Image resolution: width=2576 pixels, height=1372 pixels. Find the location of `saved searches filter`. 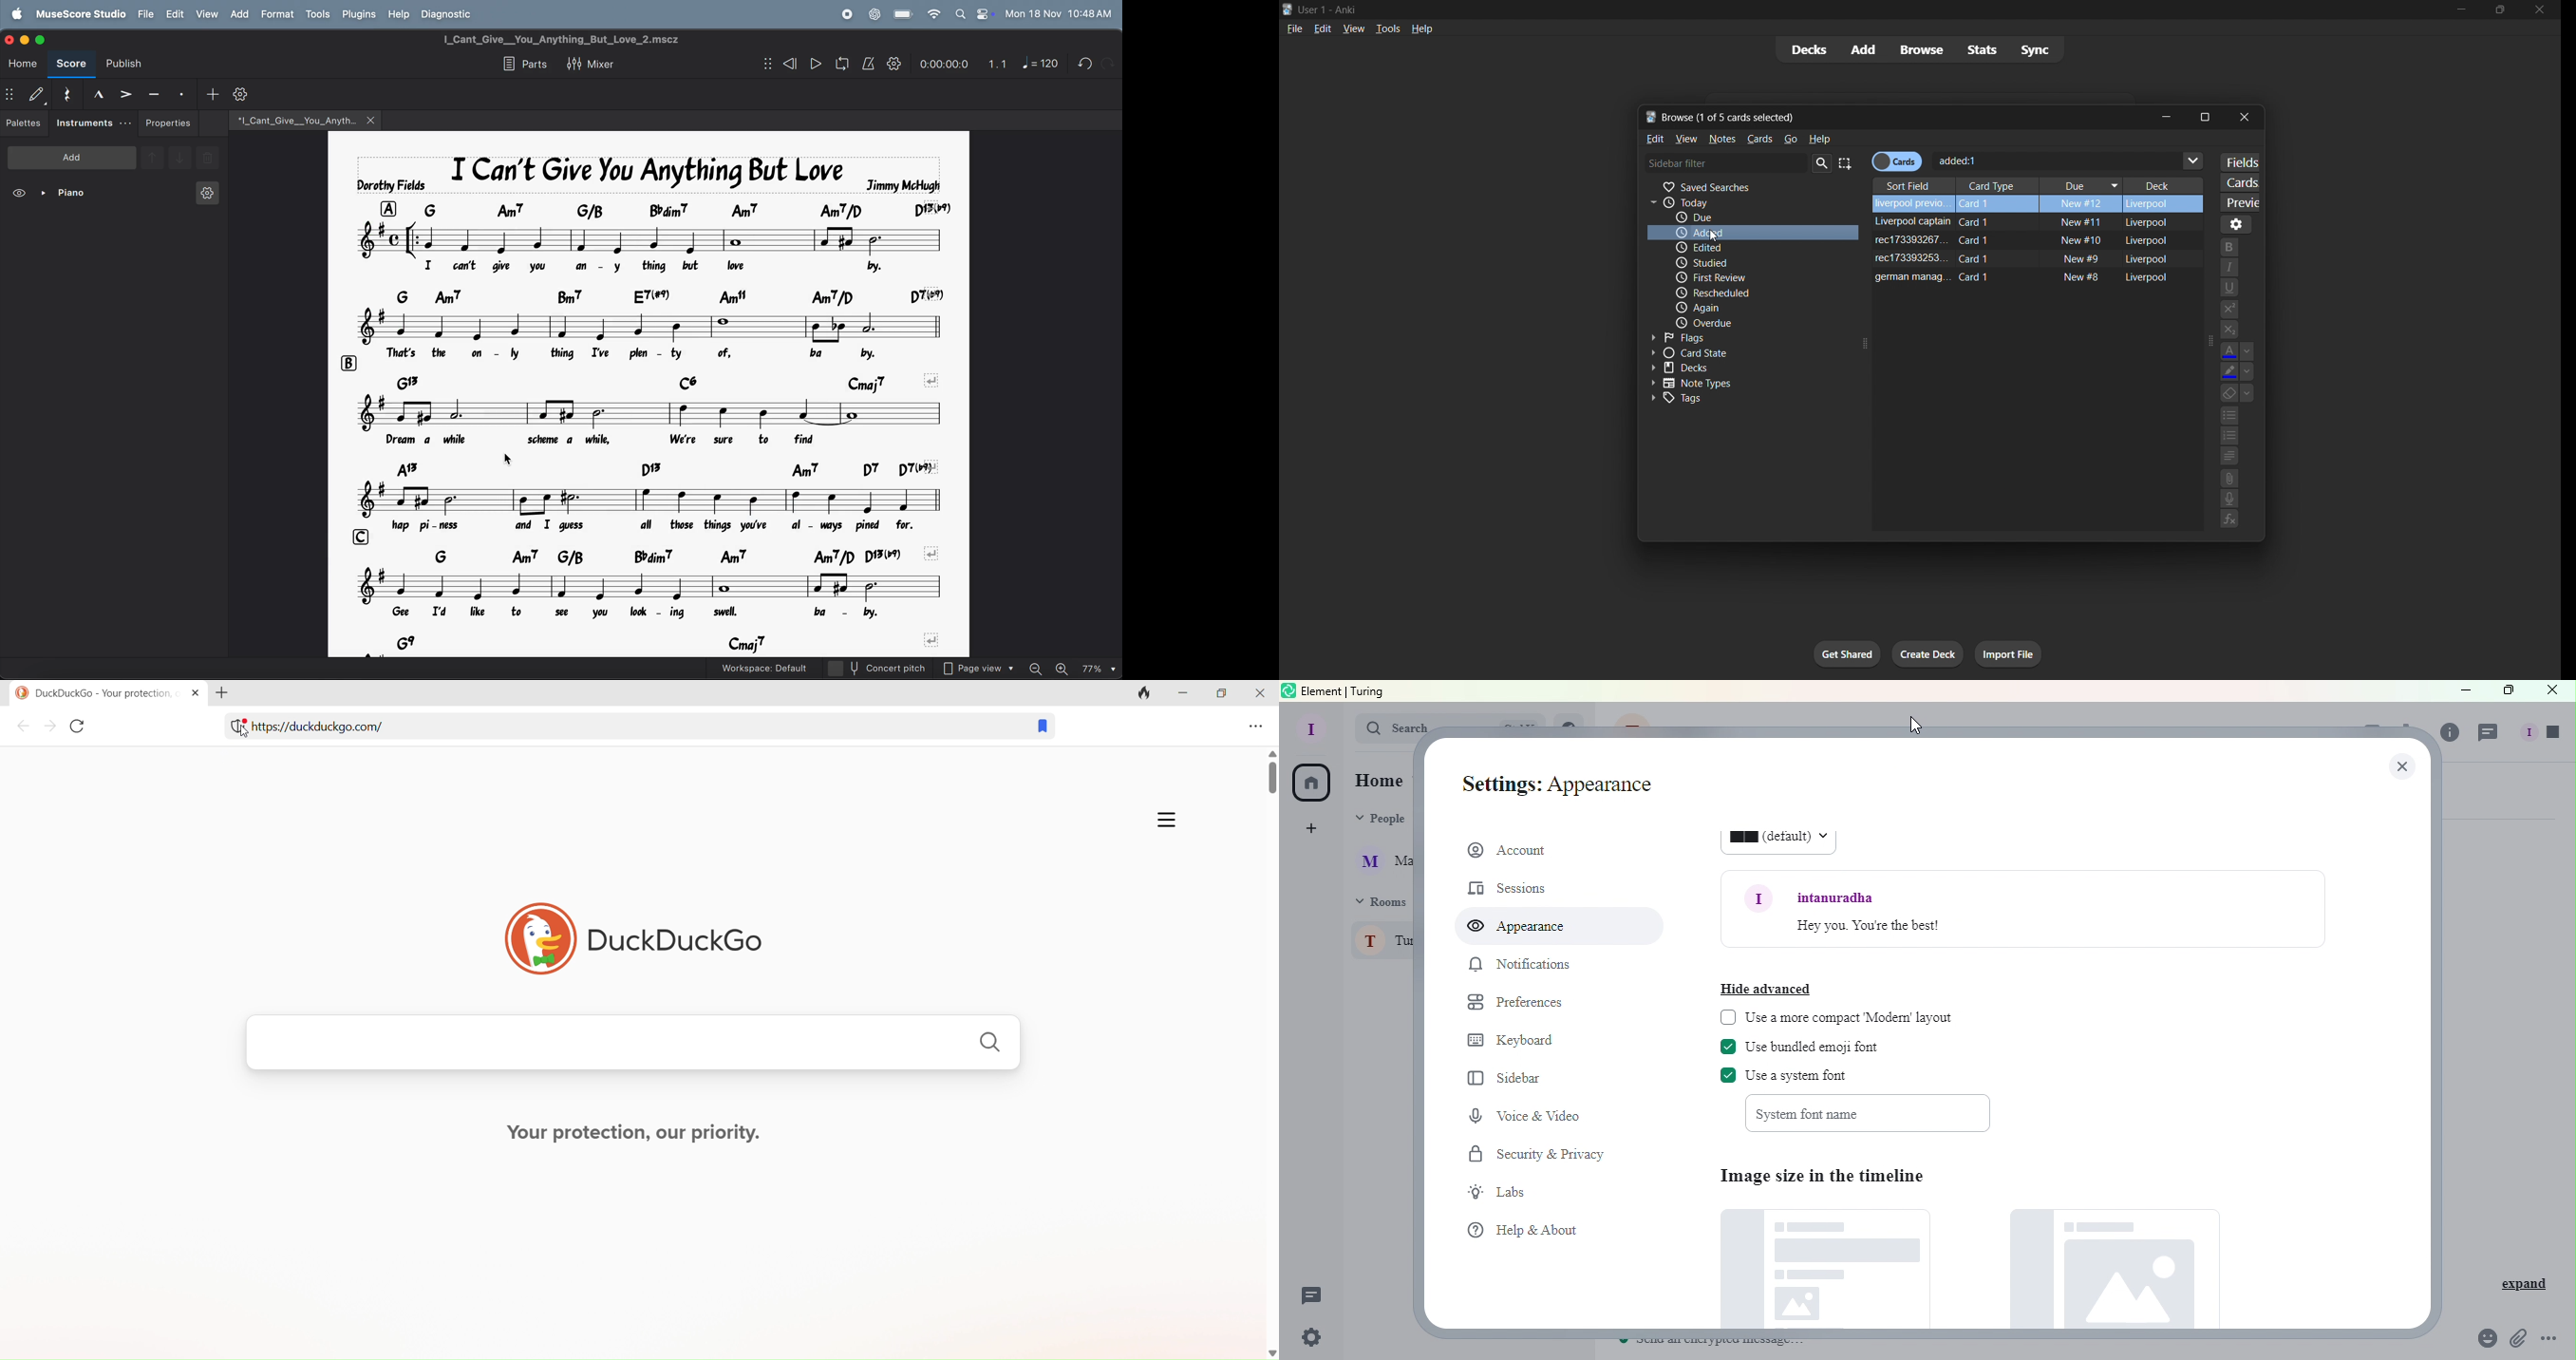

saved searches filter is located at coordinates (1737, 186).